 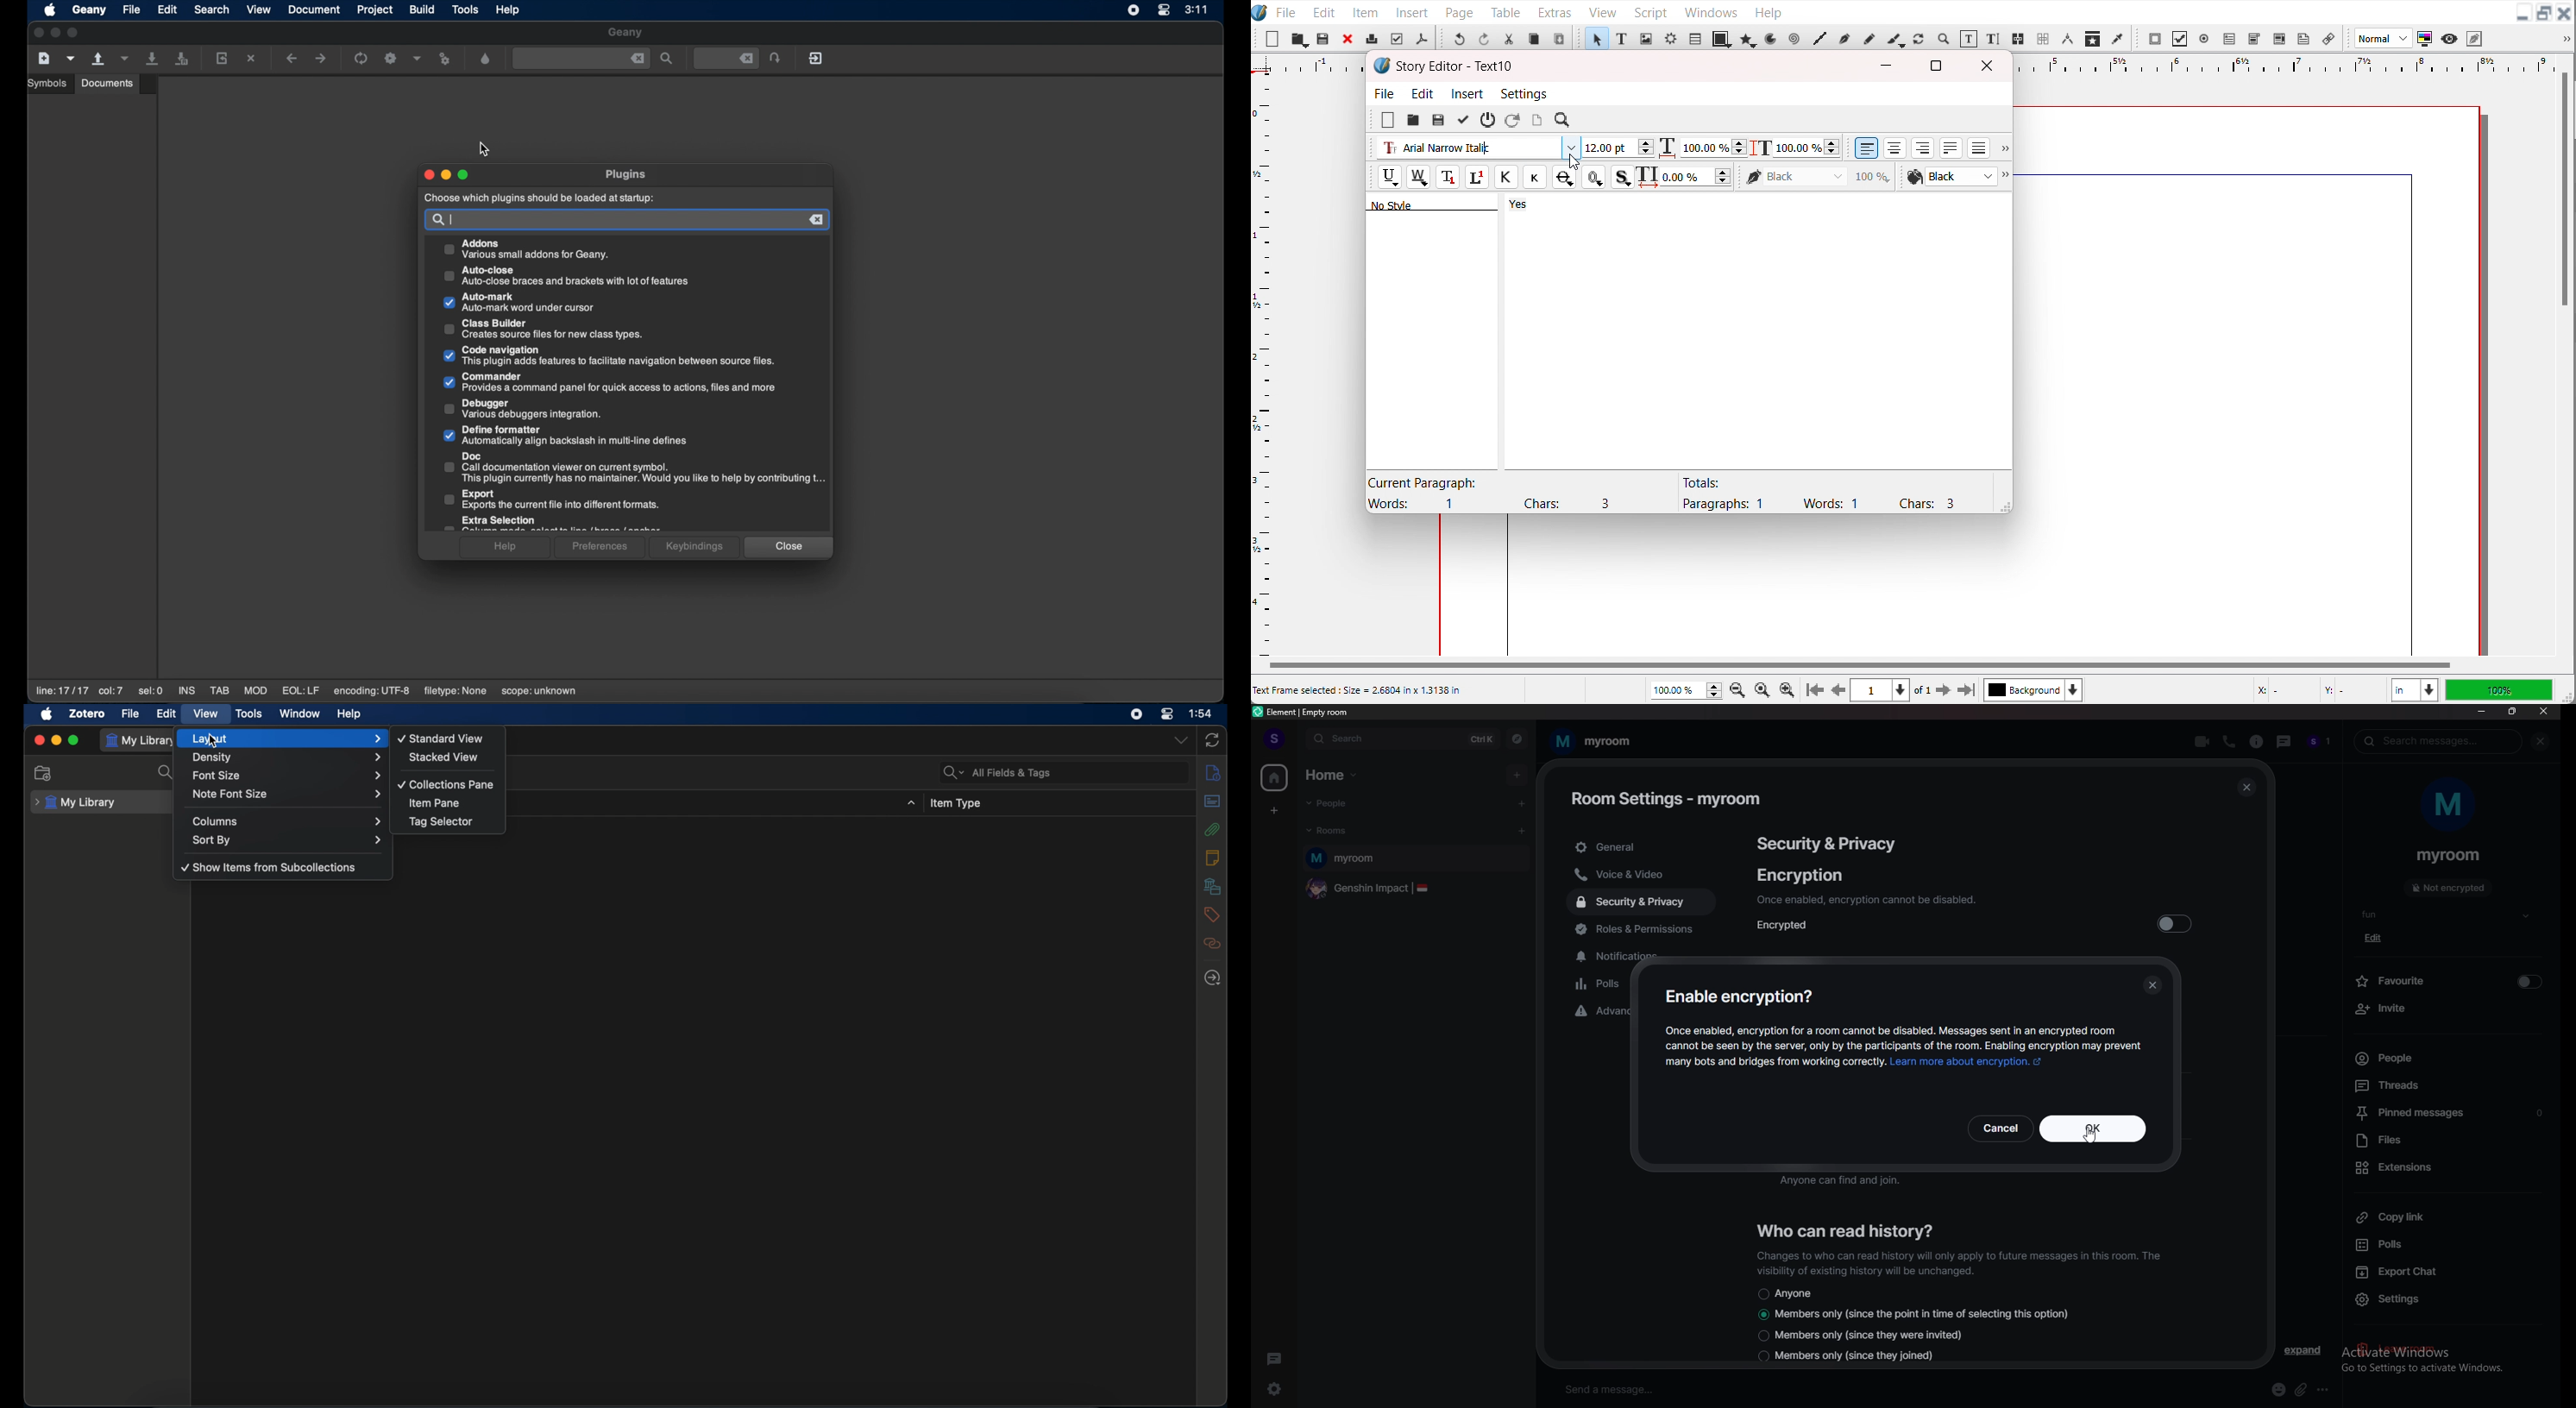 I want to click on Cursor, so click(x=1574, y=161).